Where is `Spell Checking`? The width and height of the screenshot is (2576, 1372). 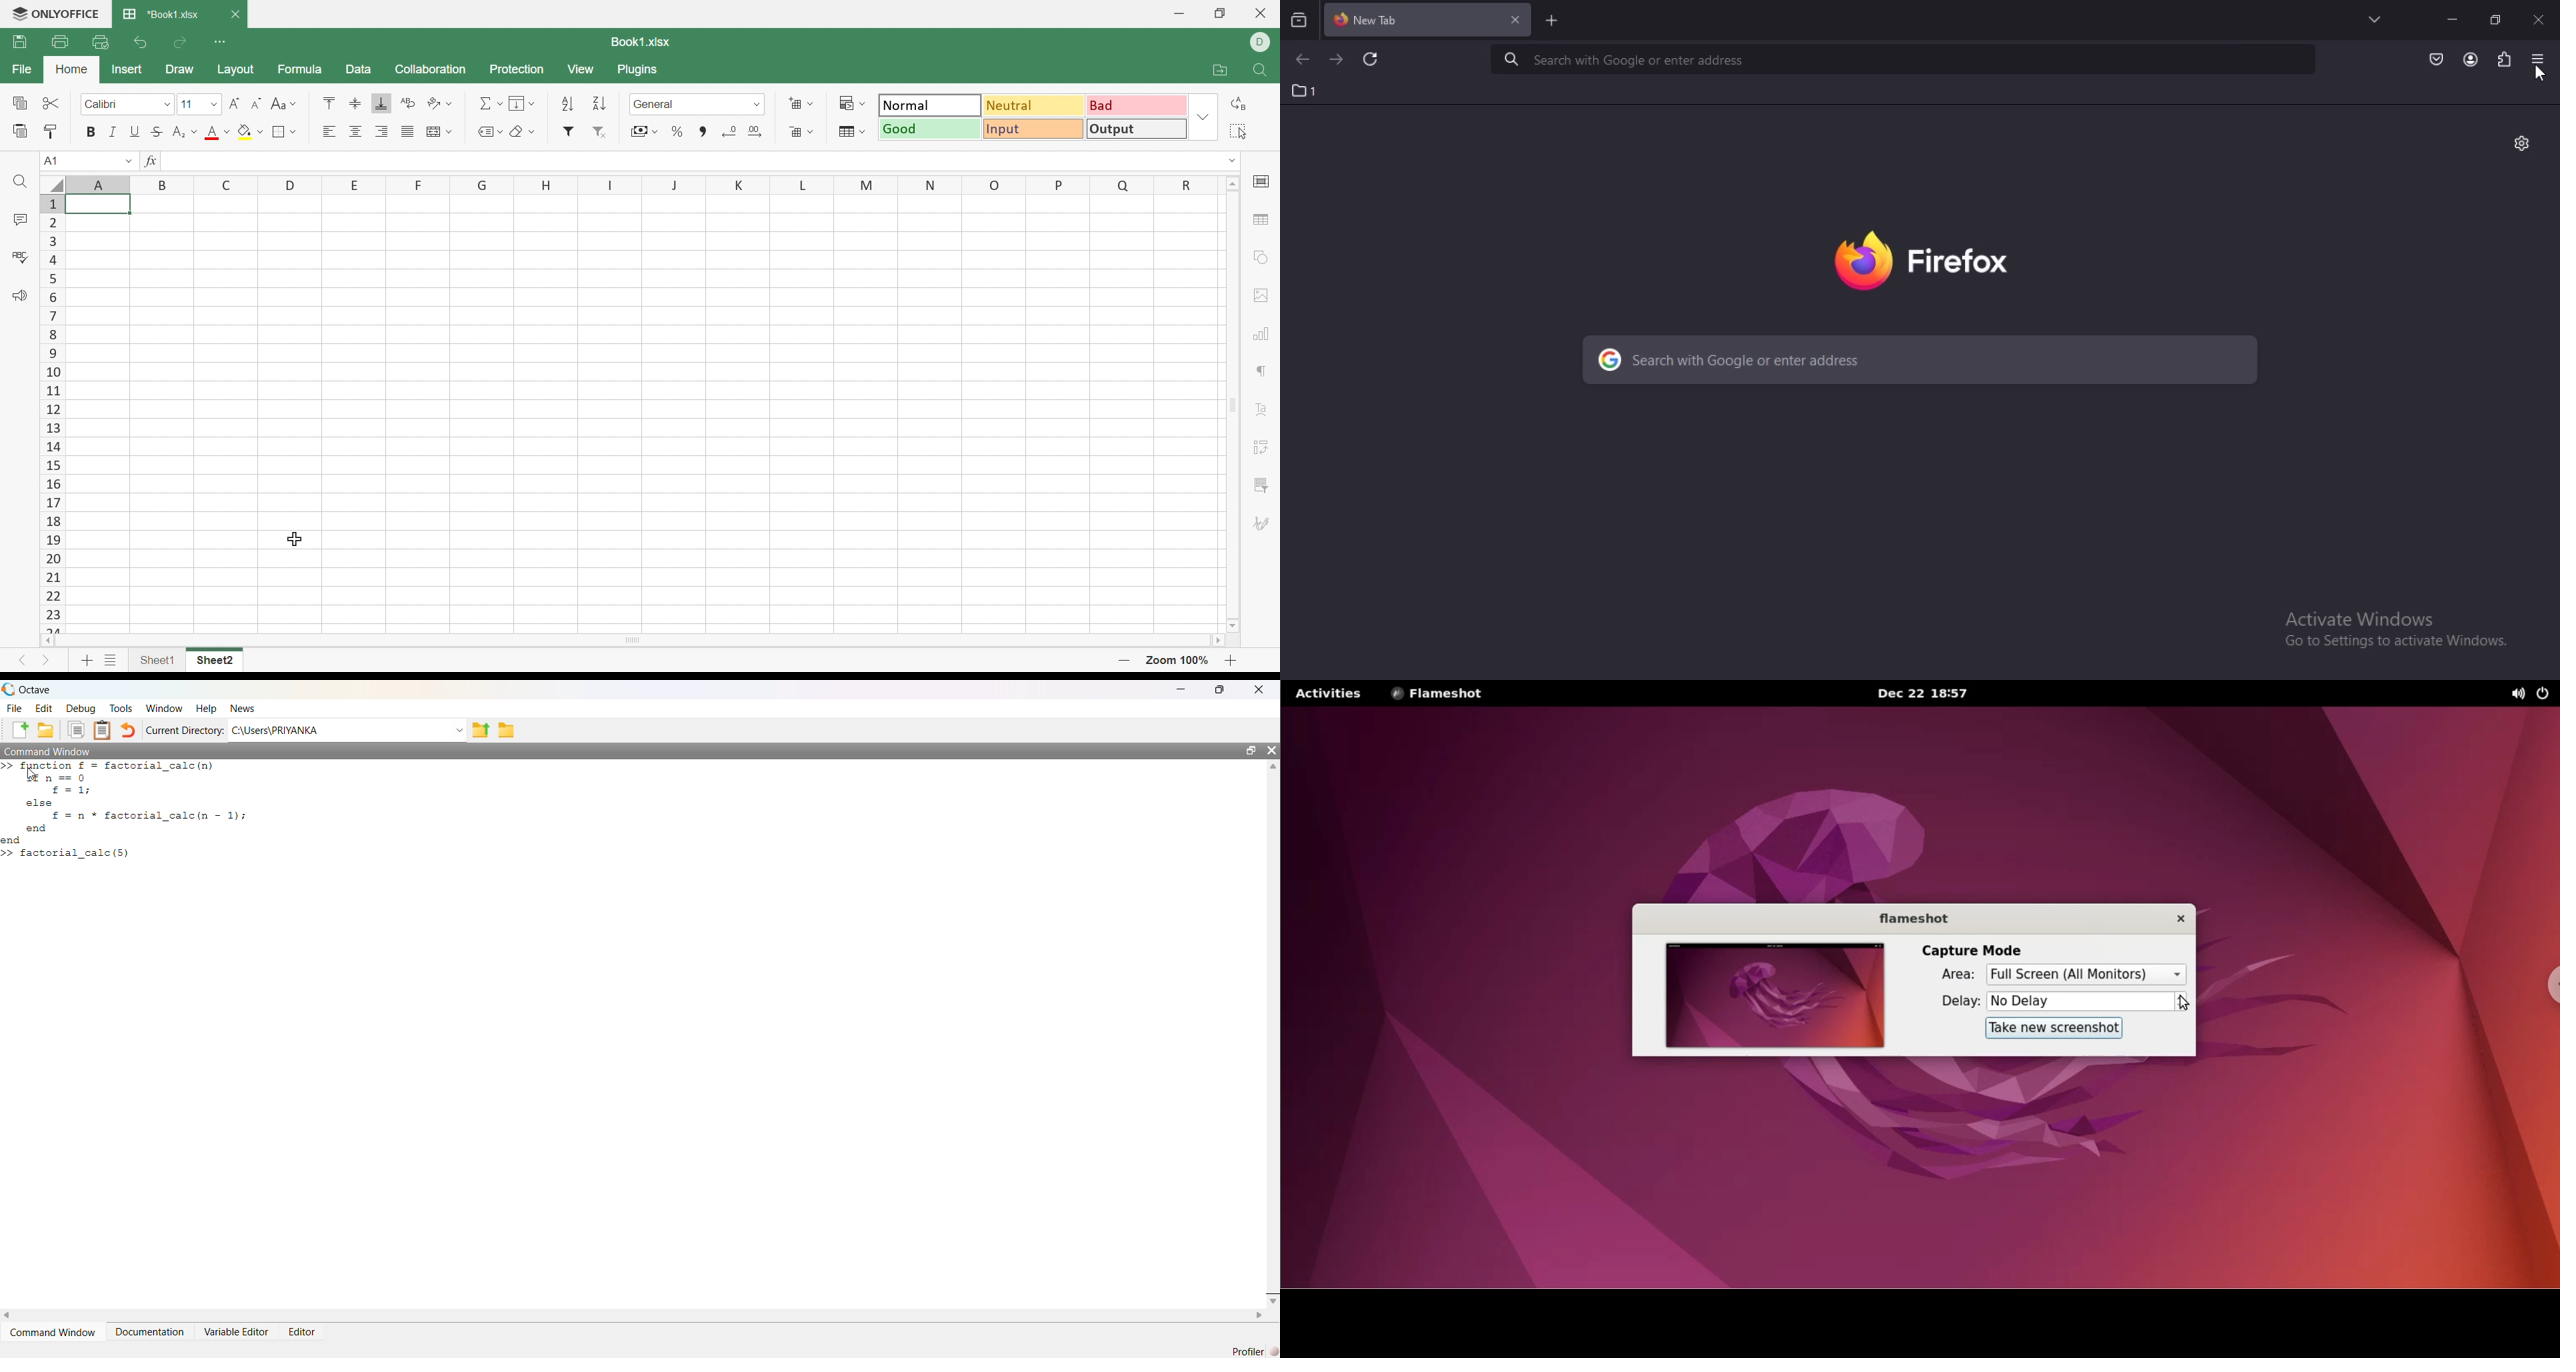
Spell Checking is located at coordinates (20, 256).